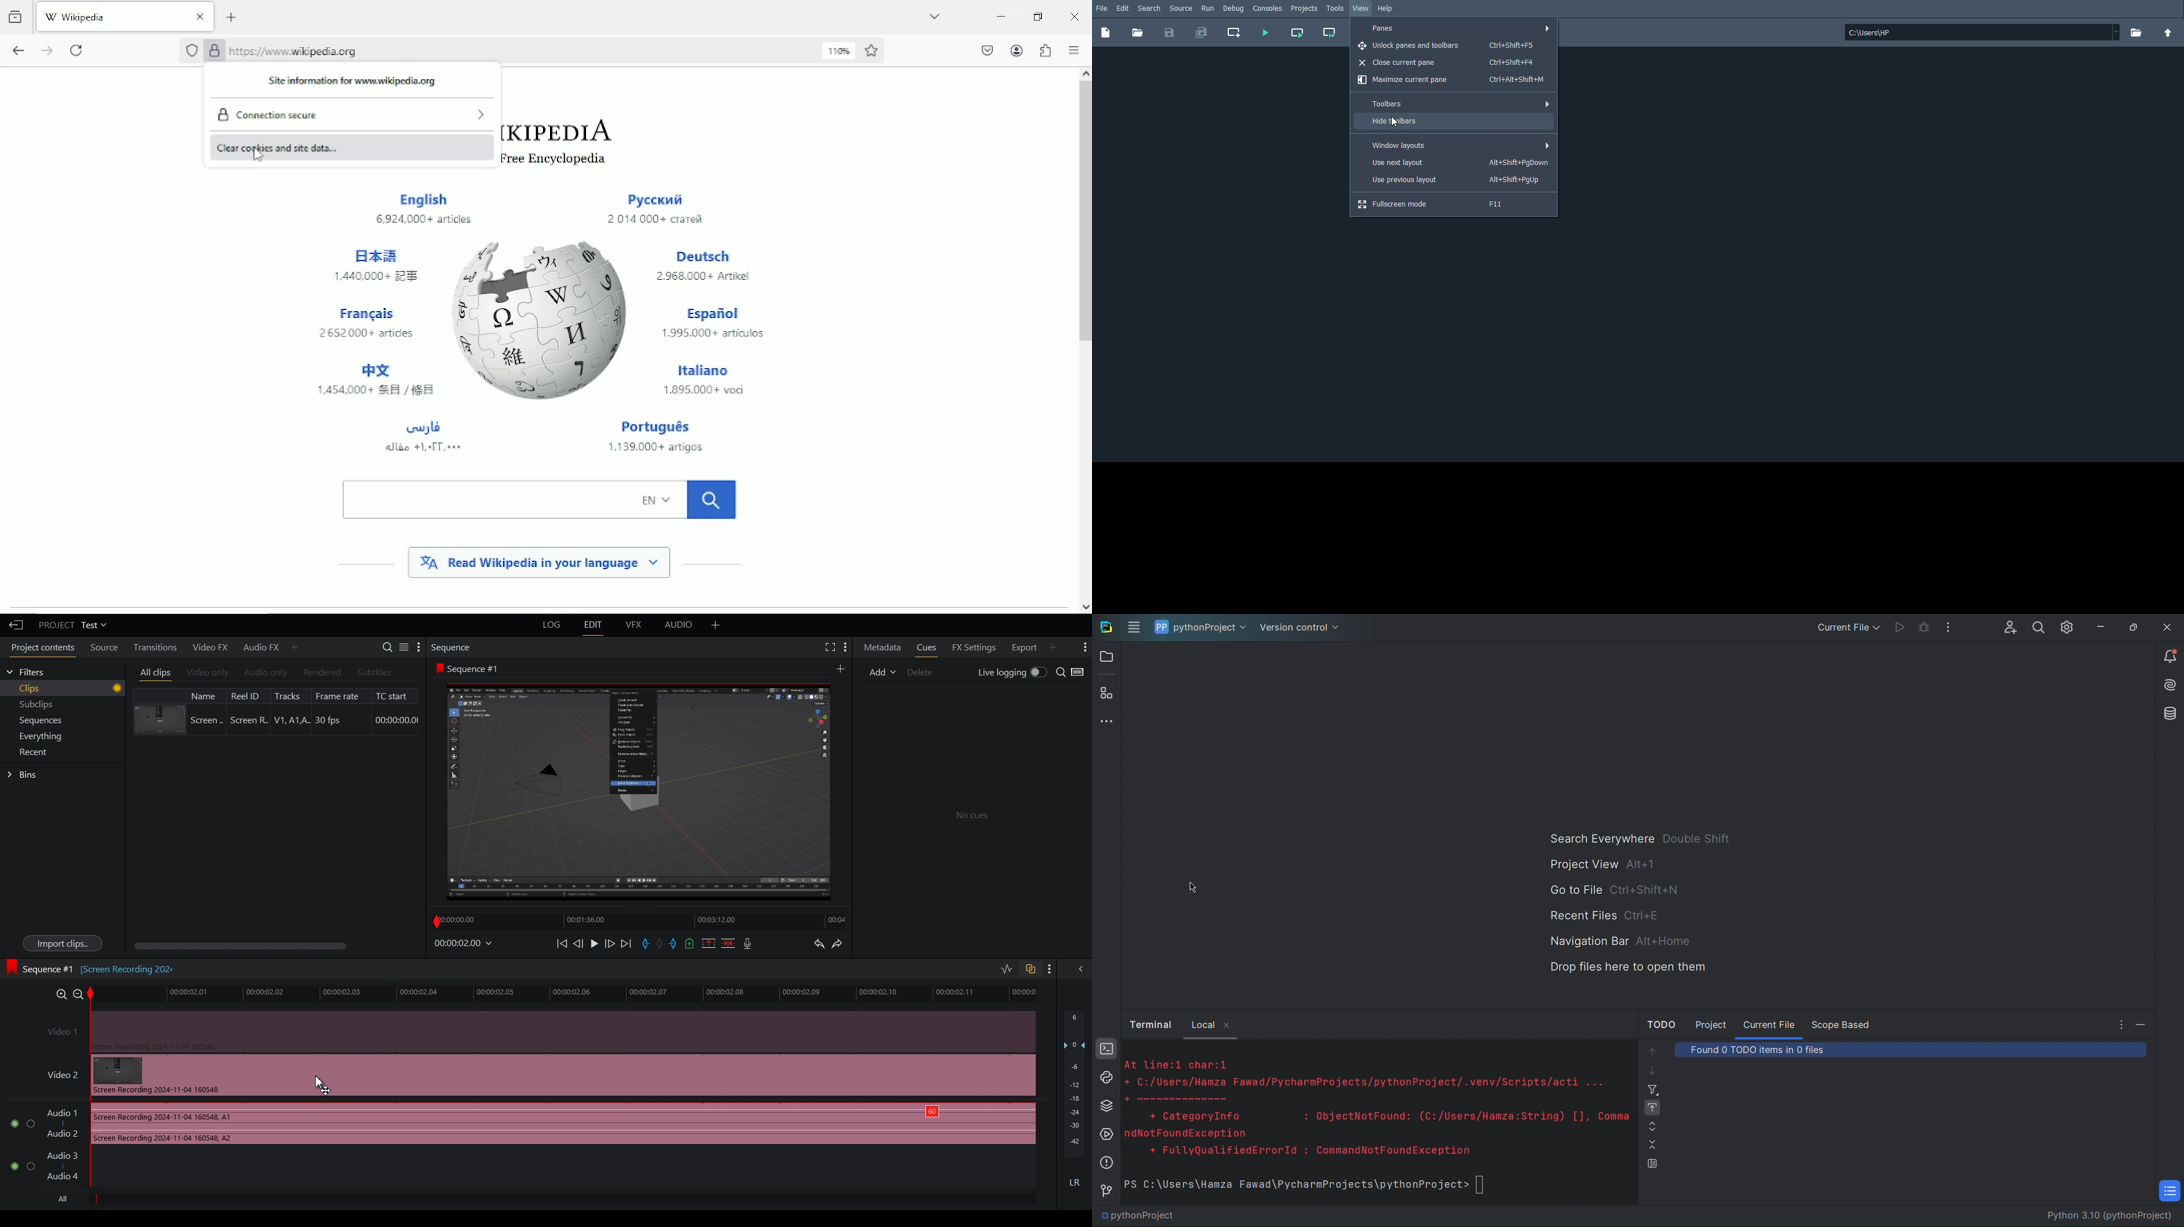 The width and height of the screenshot is (2184, 1232). I want to click on Run current cell and go to the next one, so click(1329, 31).